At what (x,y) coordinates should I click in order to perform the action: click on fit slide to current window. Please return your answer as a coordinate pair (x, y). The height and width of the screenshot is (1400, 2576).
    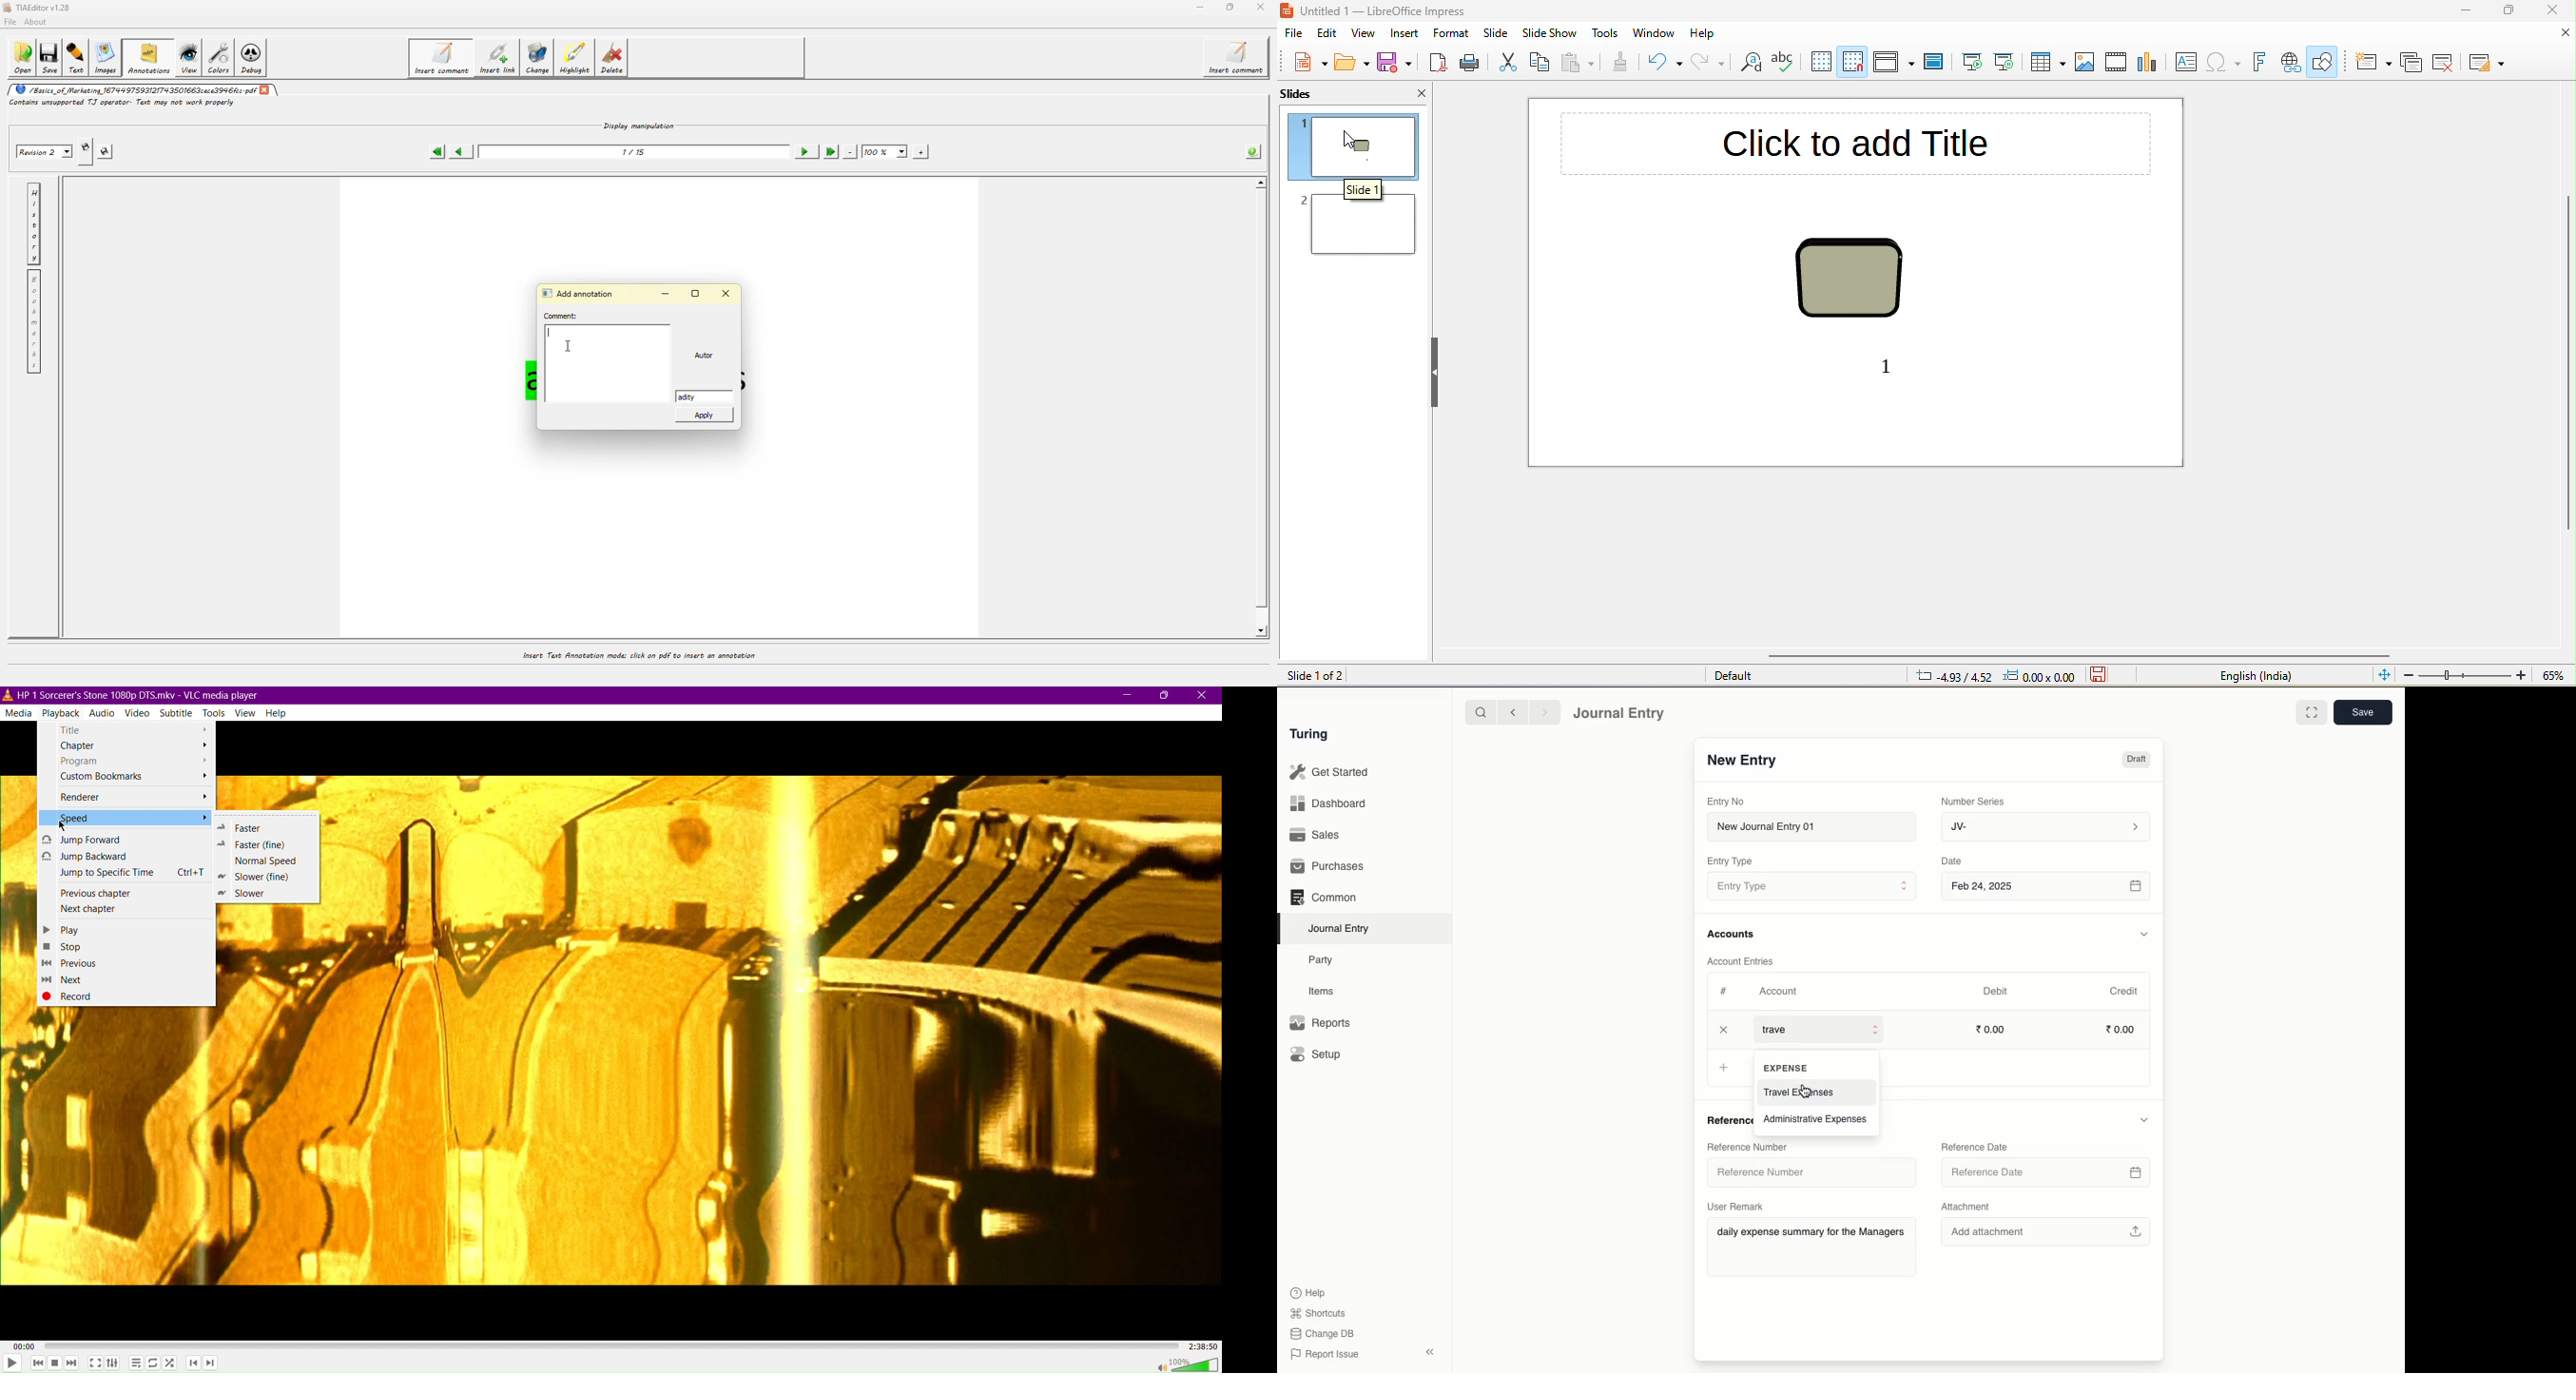
    Looking at the image, I should click on (2381, 675).